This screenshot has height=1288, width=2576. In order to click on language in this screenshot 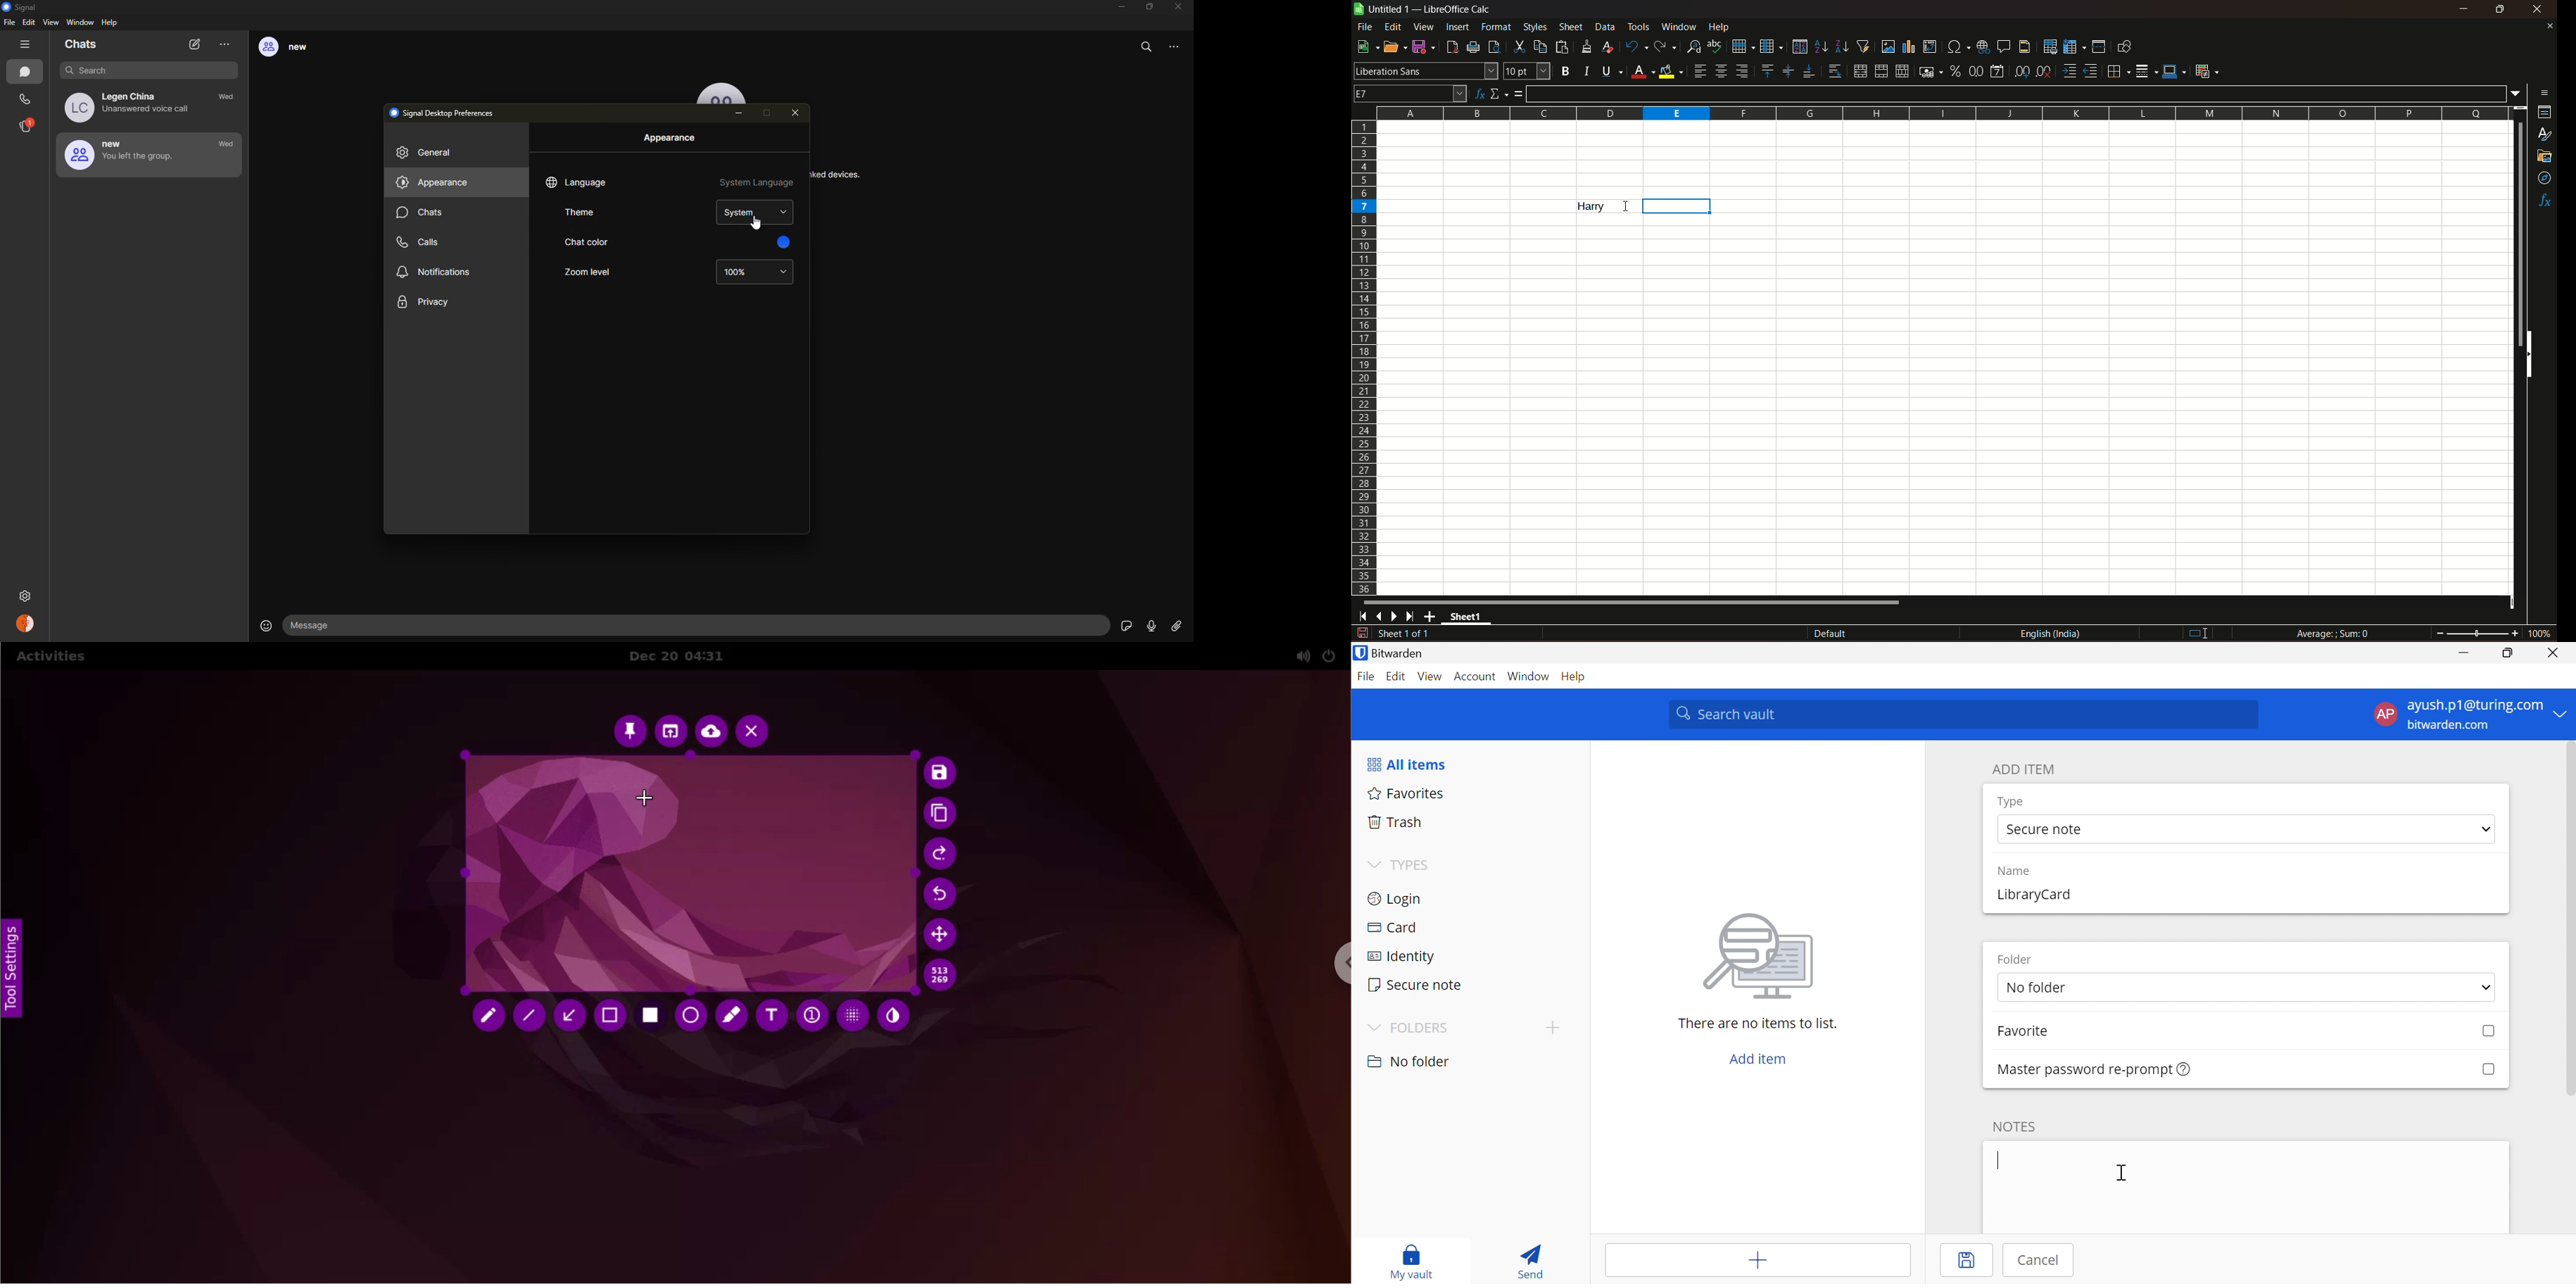, I will do `click(2053, 634)`.